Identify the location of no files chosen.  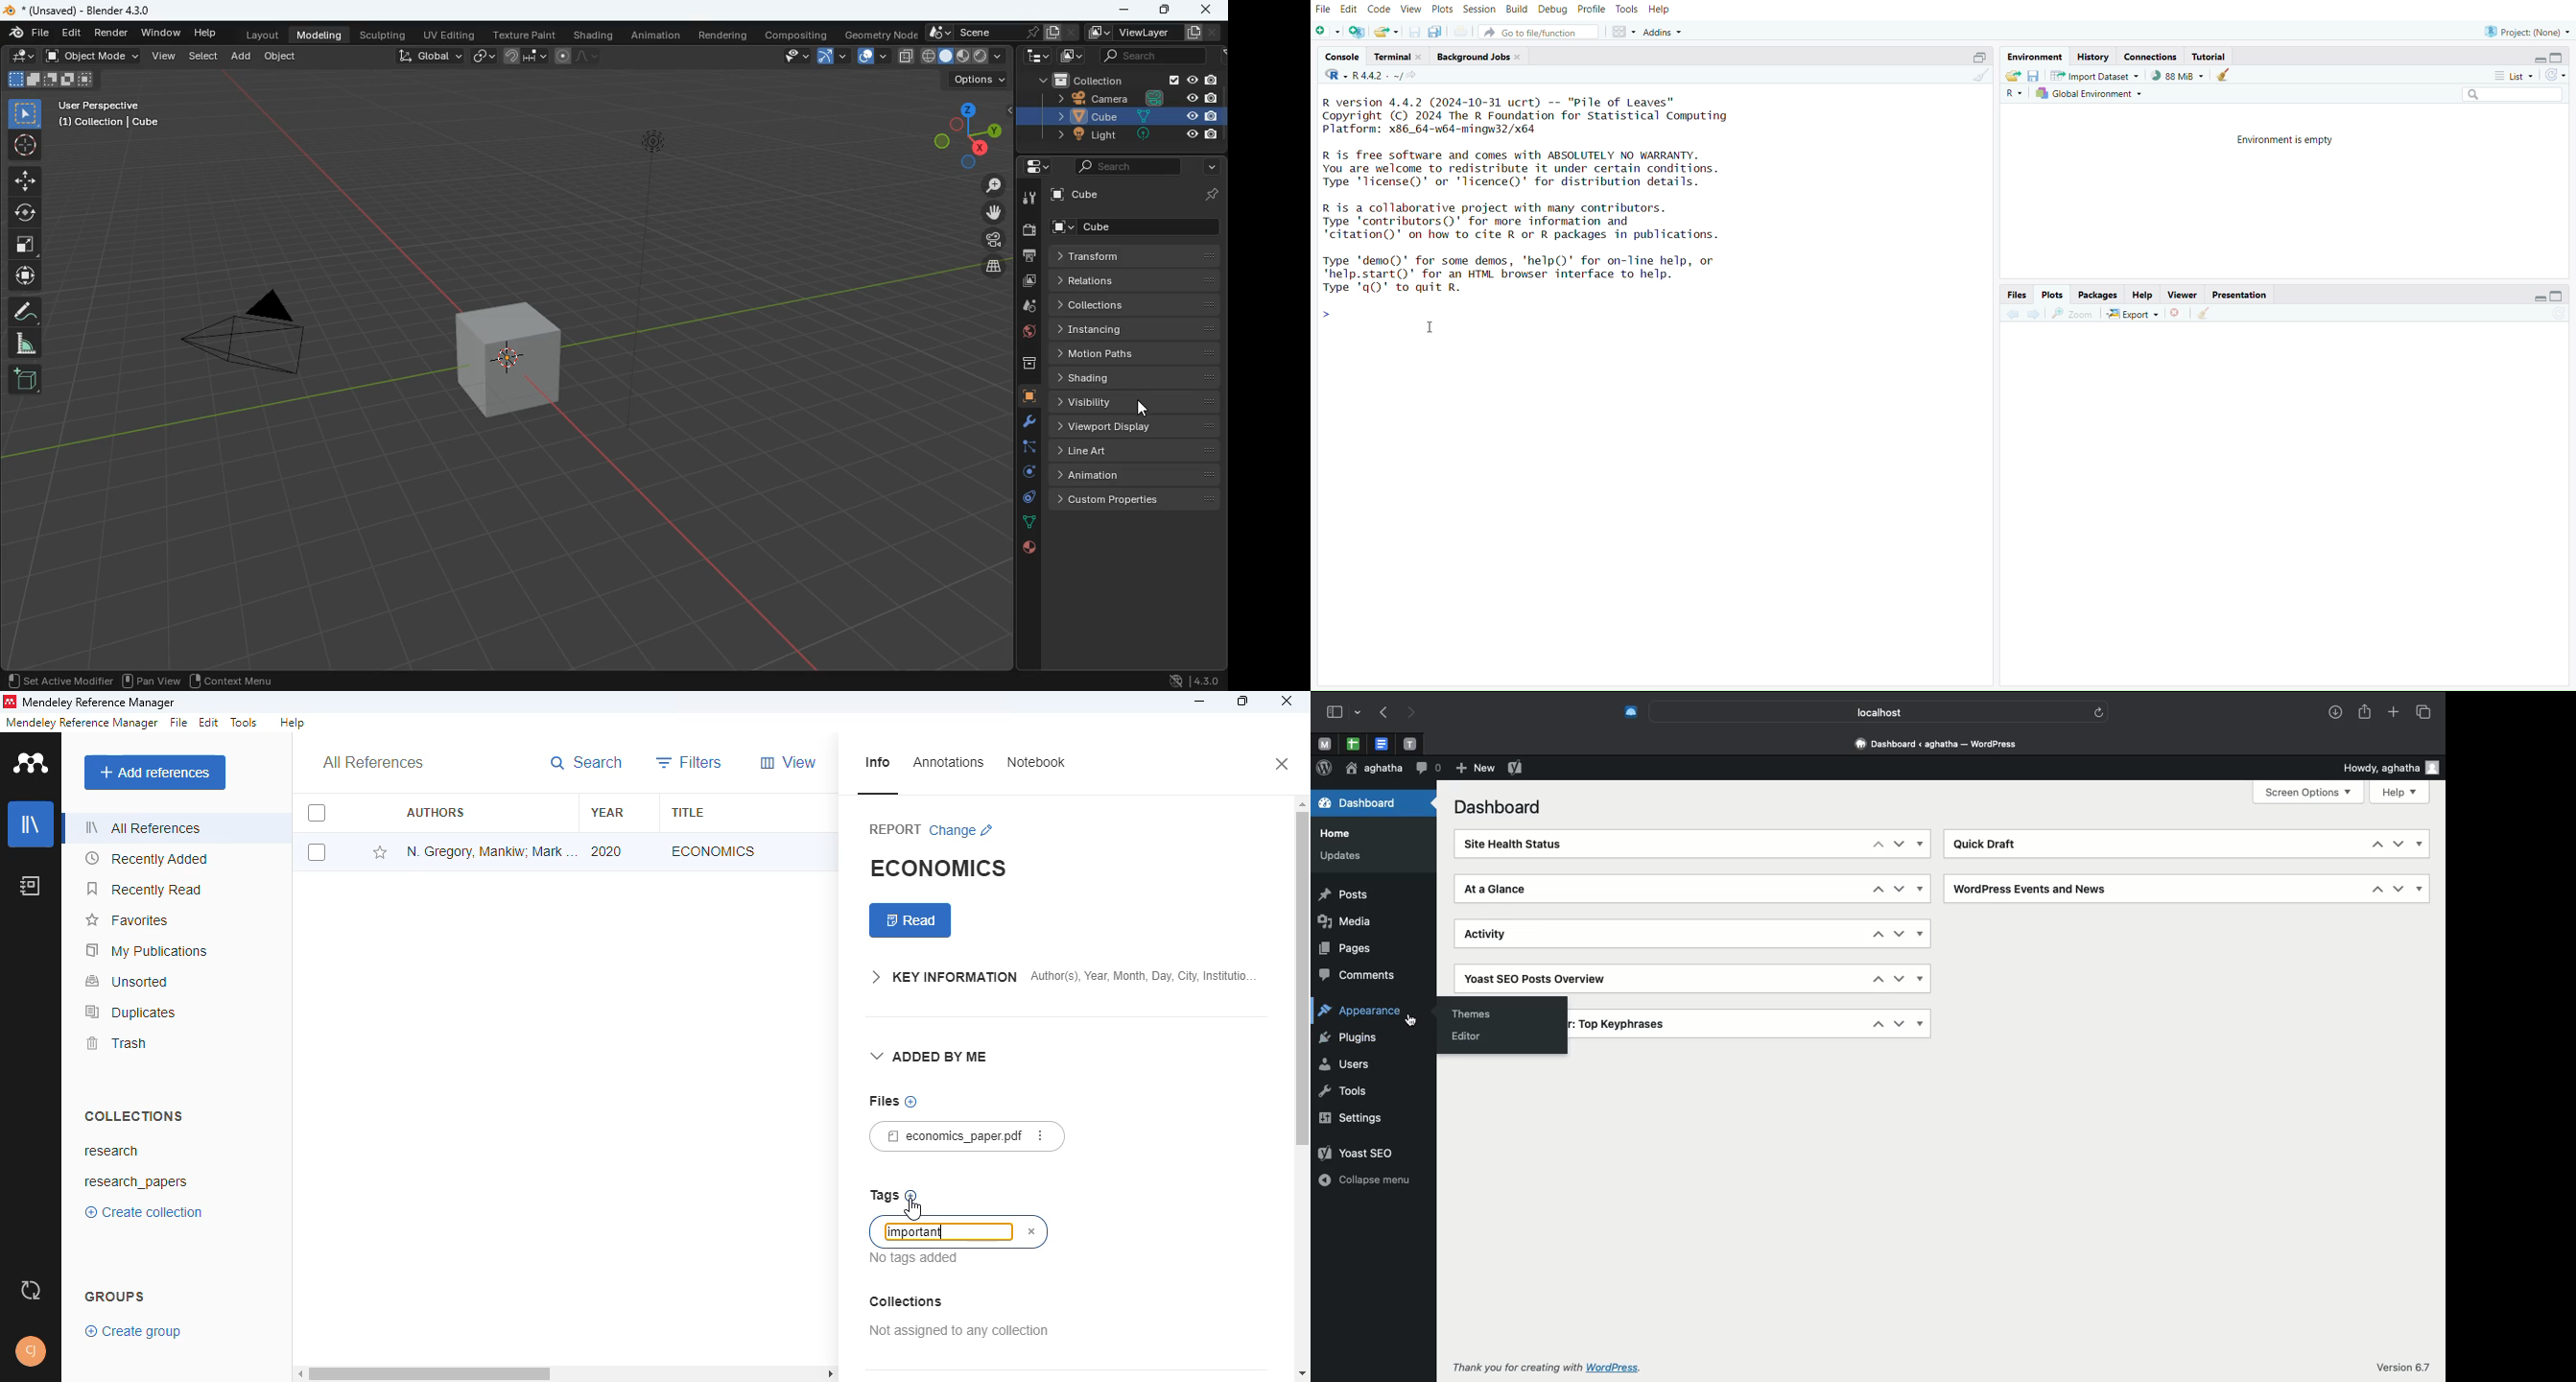
(910, 1102).